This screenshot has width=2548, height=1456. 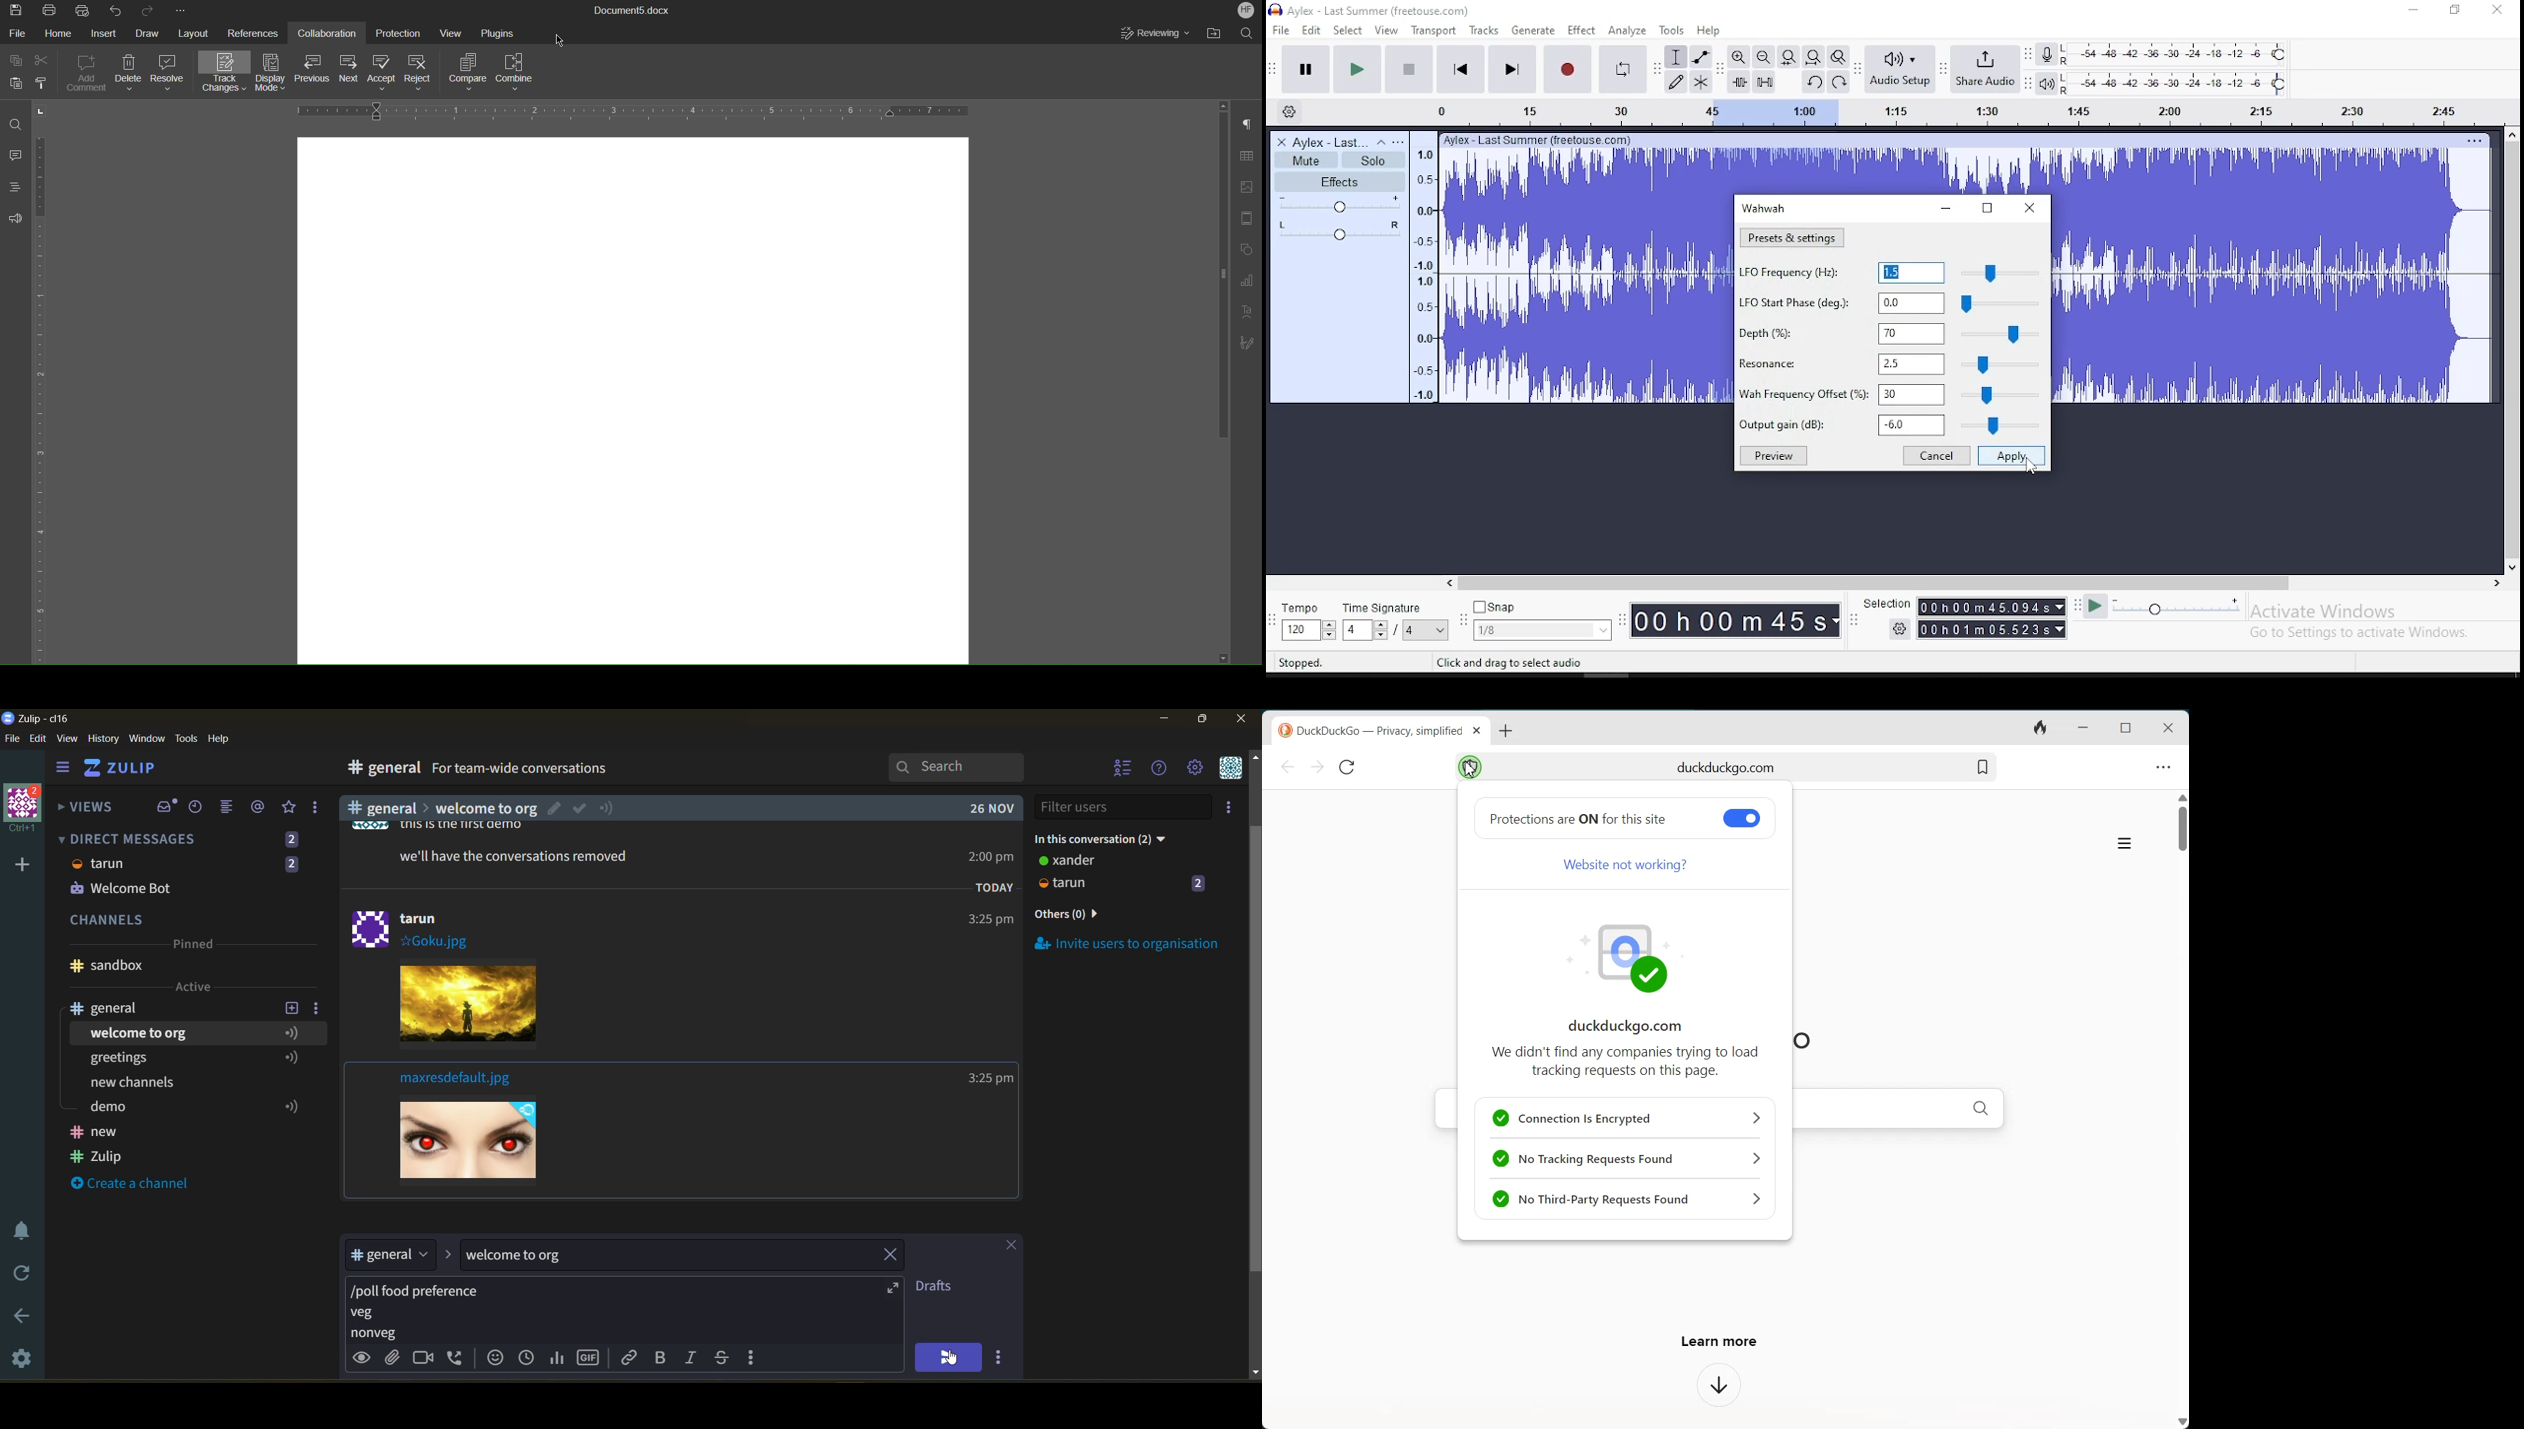 What do you see at coordinates (68, 739) in the screenshot?
I see `view` at bounding box center [68, 739].